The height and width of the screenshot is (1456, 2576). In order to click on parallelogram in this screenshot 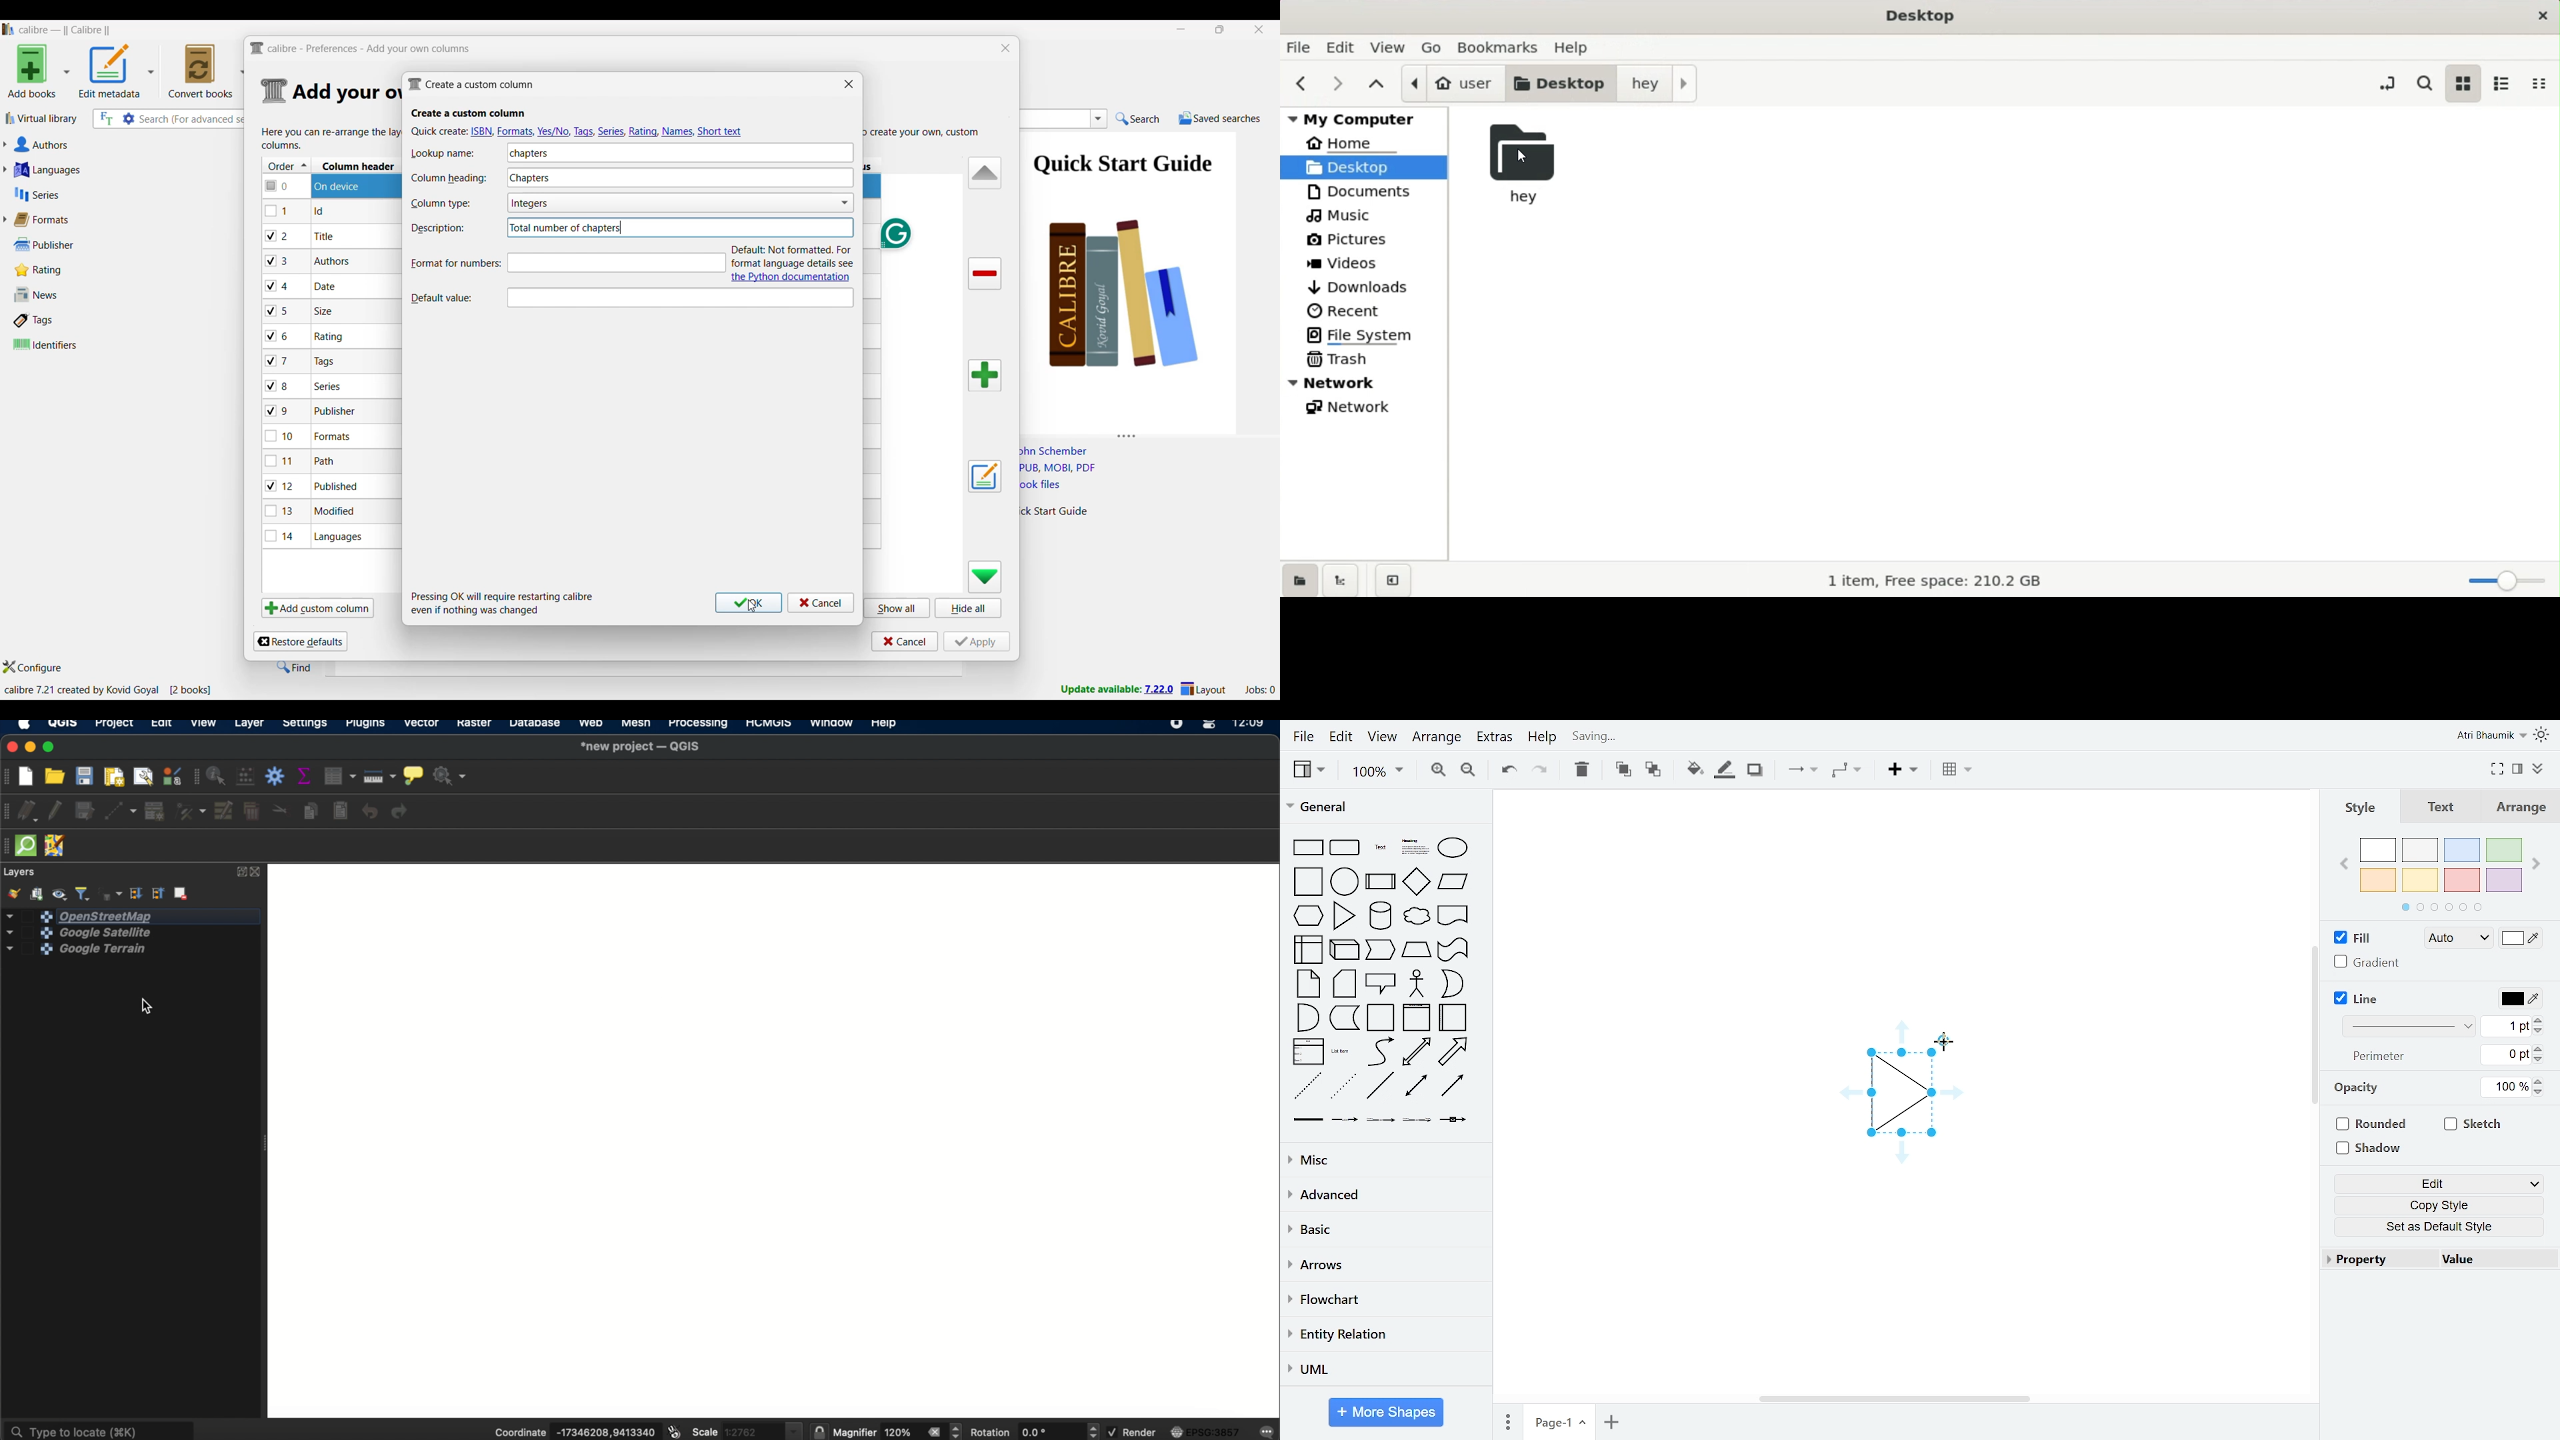, I will do `click(1453, 882)`.